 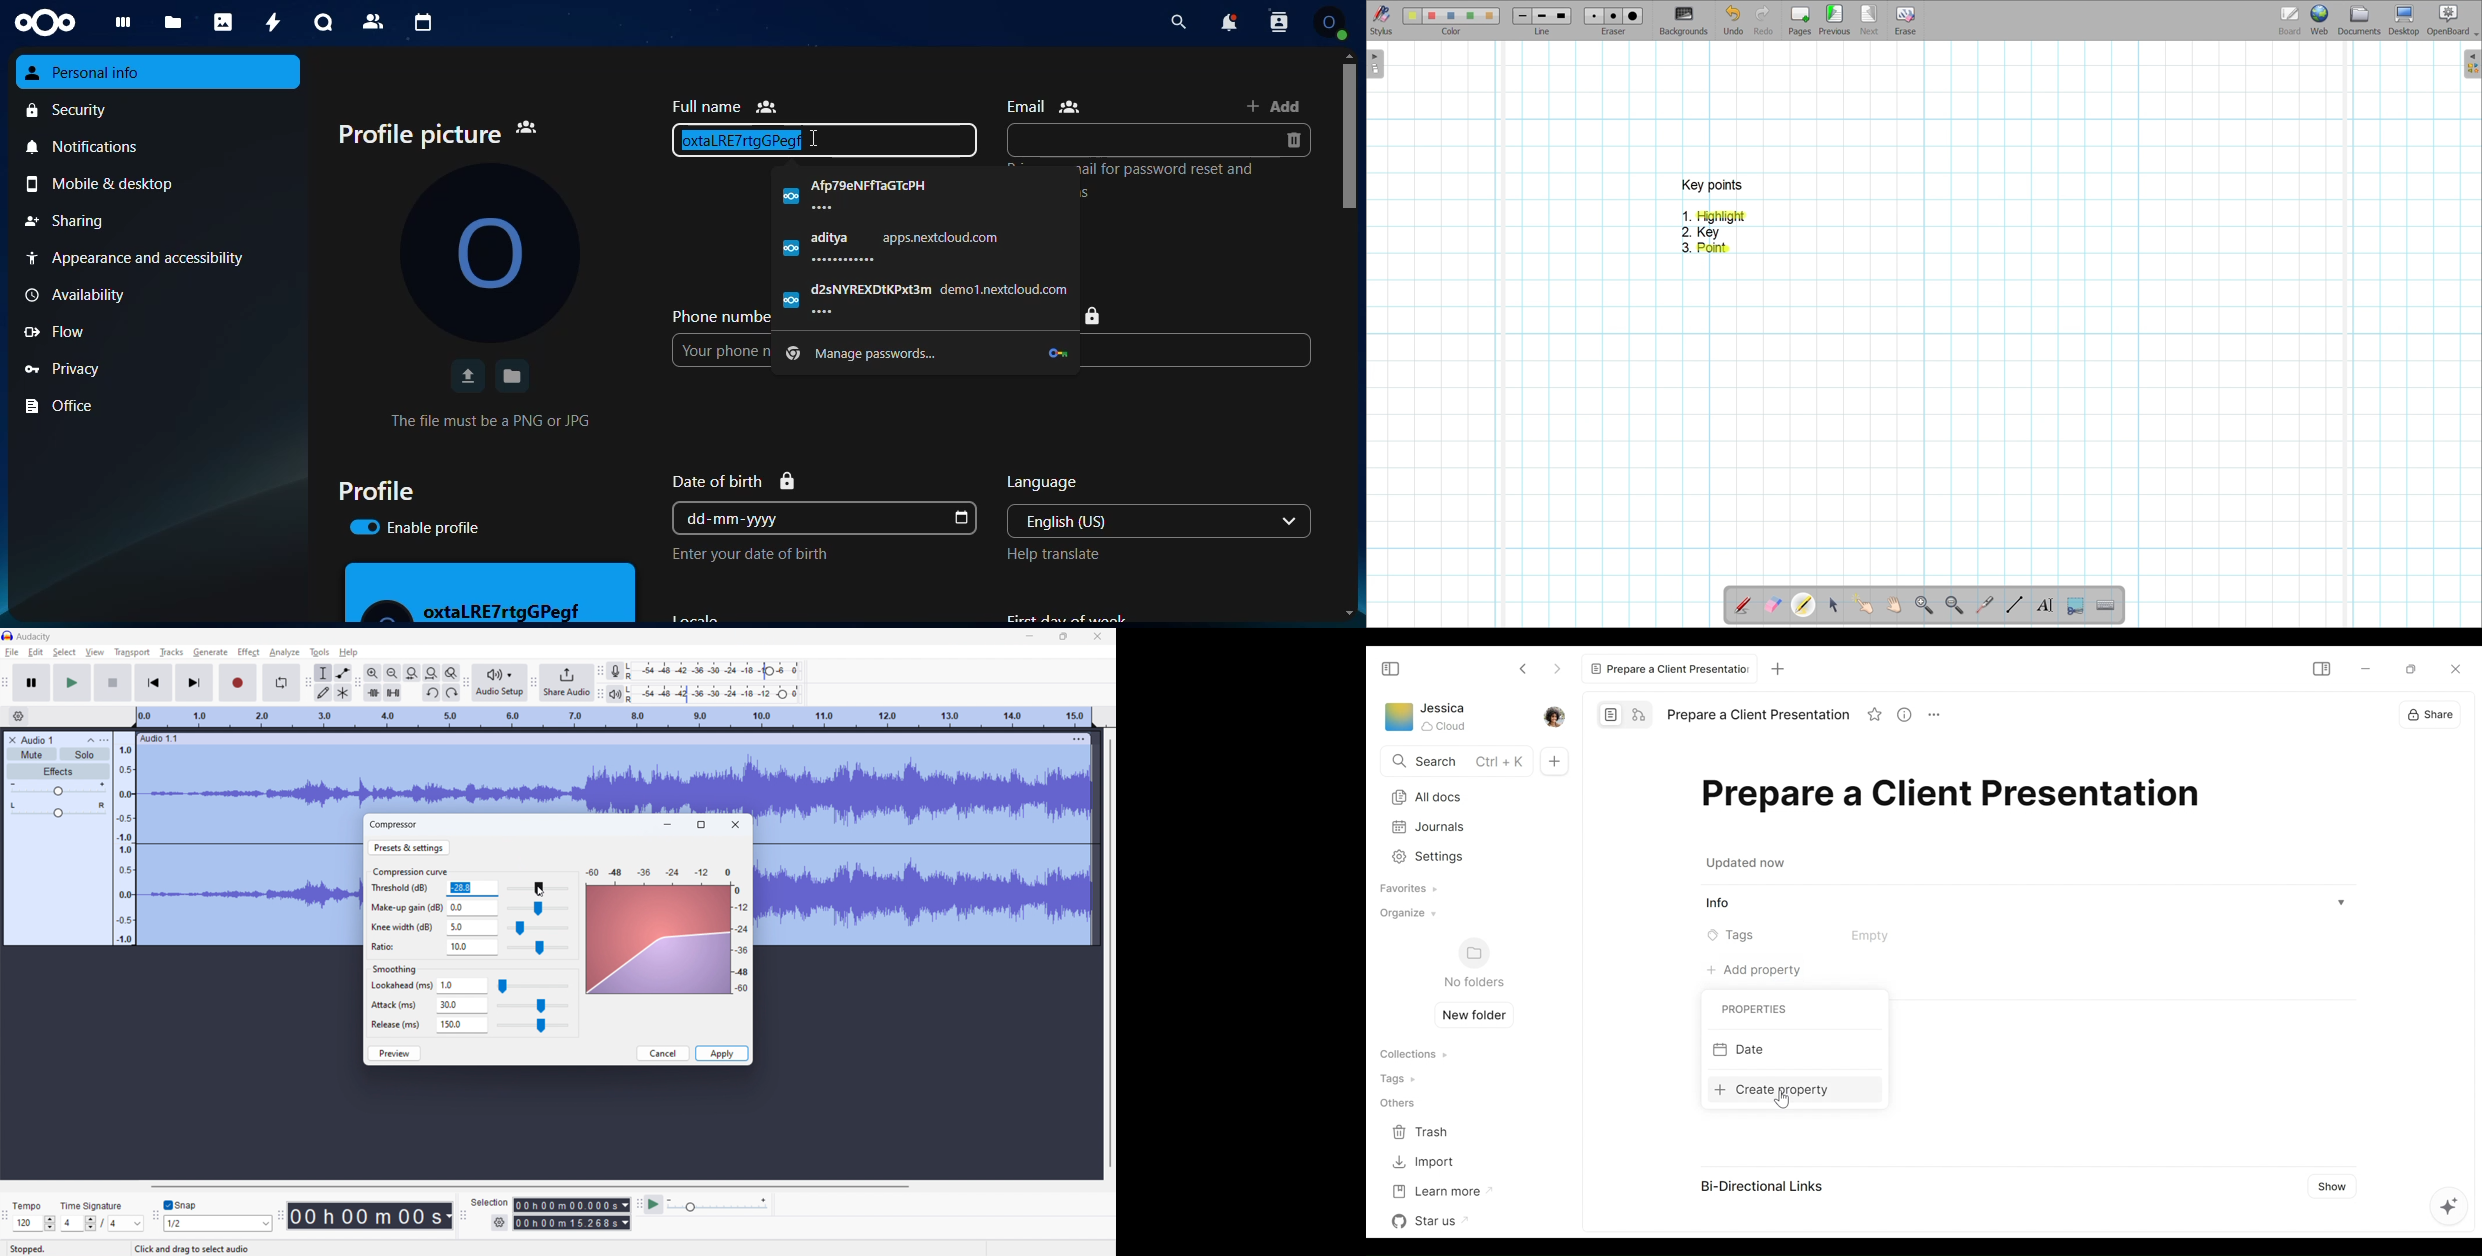 I want to click on 4/4 (set time signature), so click(x=102, y=1224).